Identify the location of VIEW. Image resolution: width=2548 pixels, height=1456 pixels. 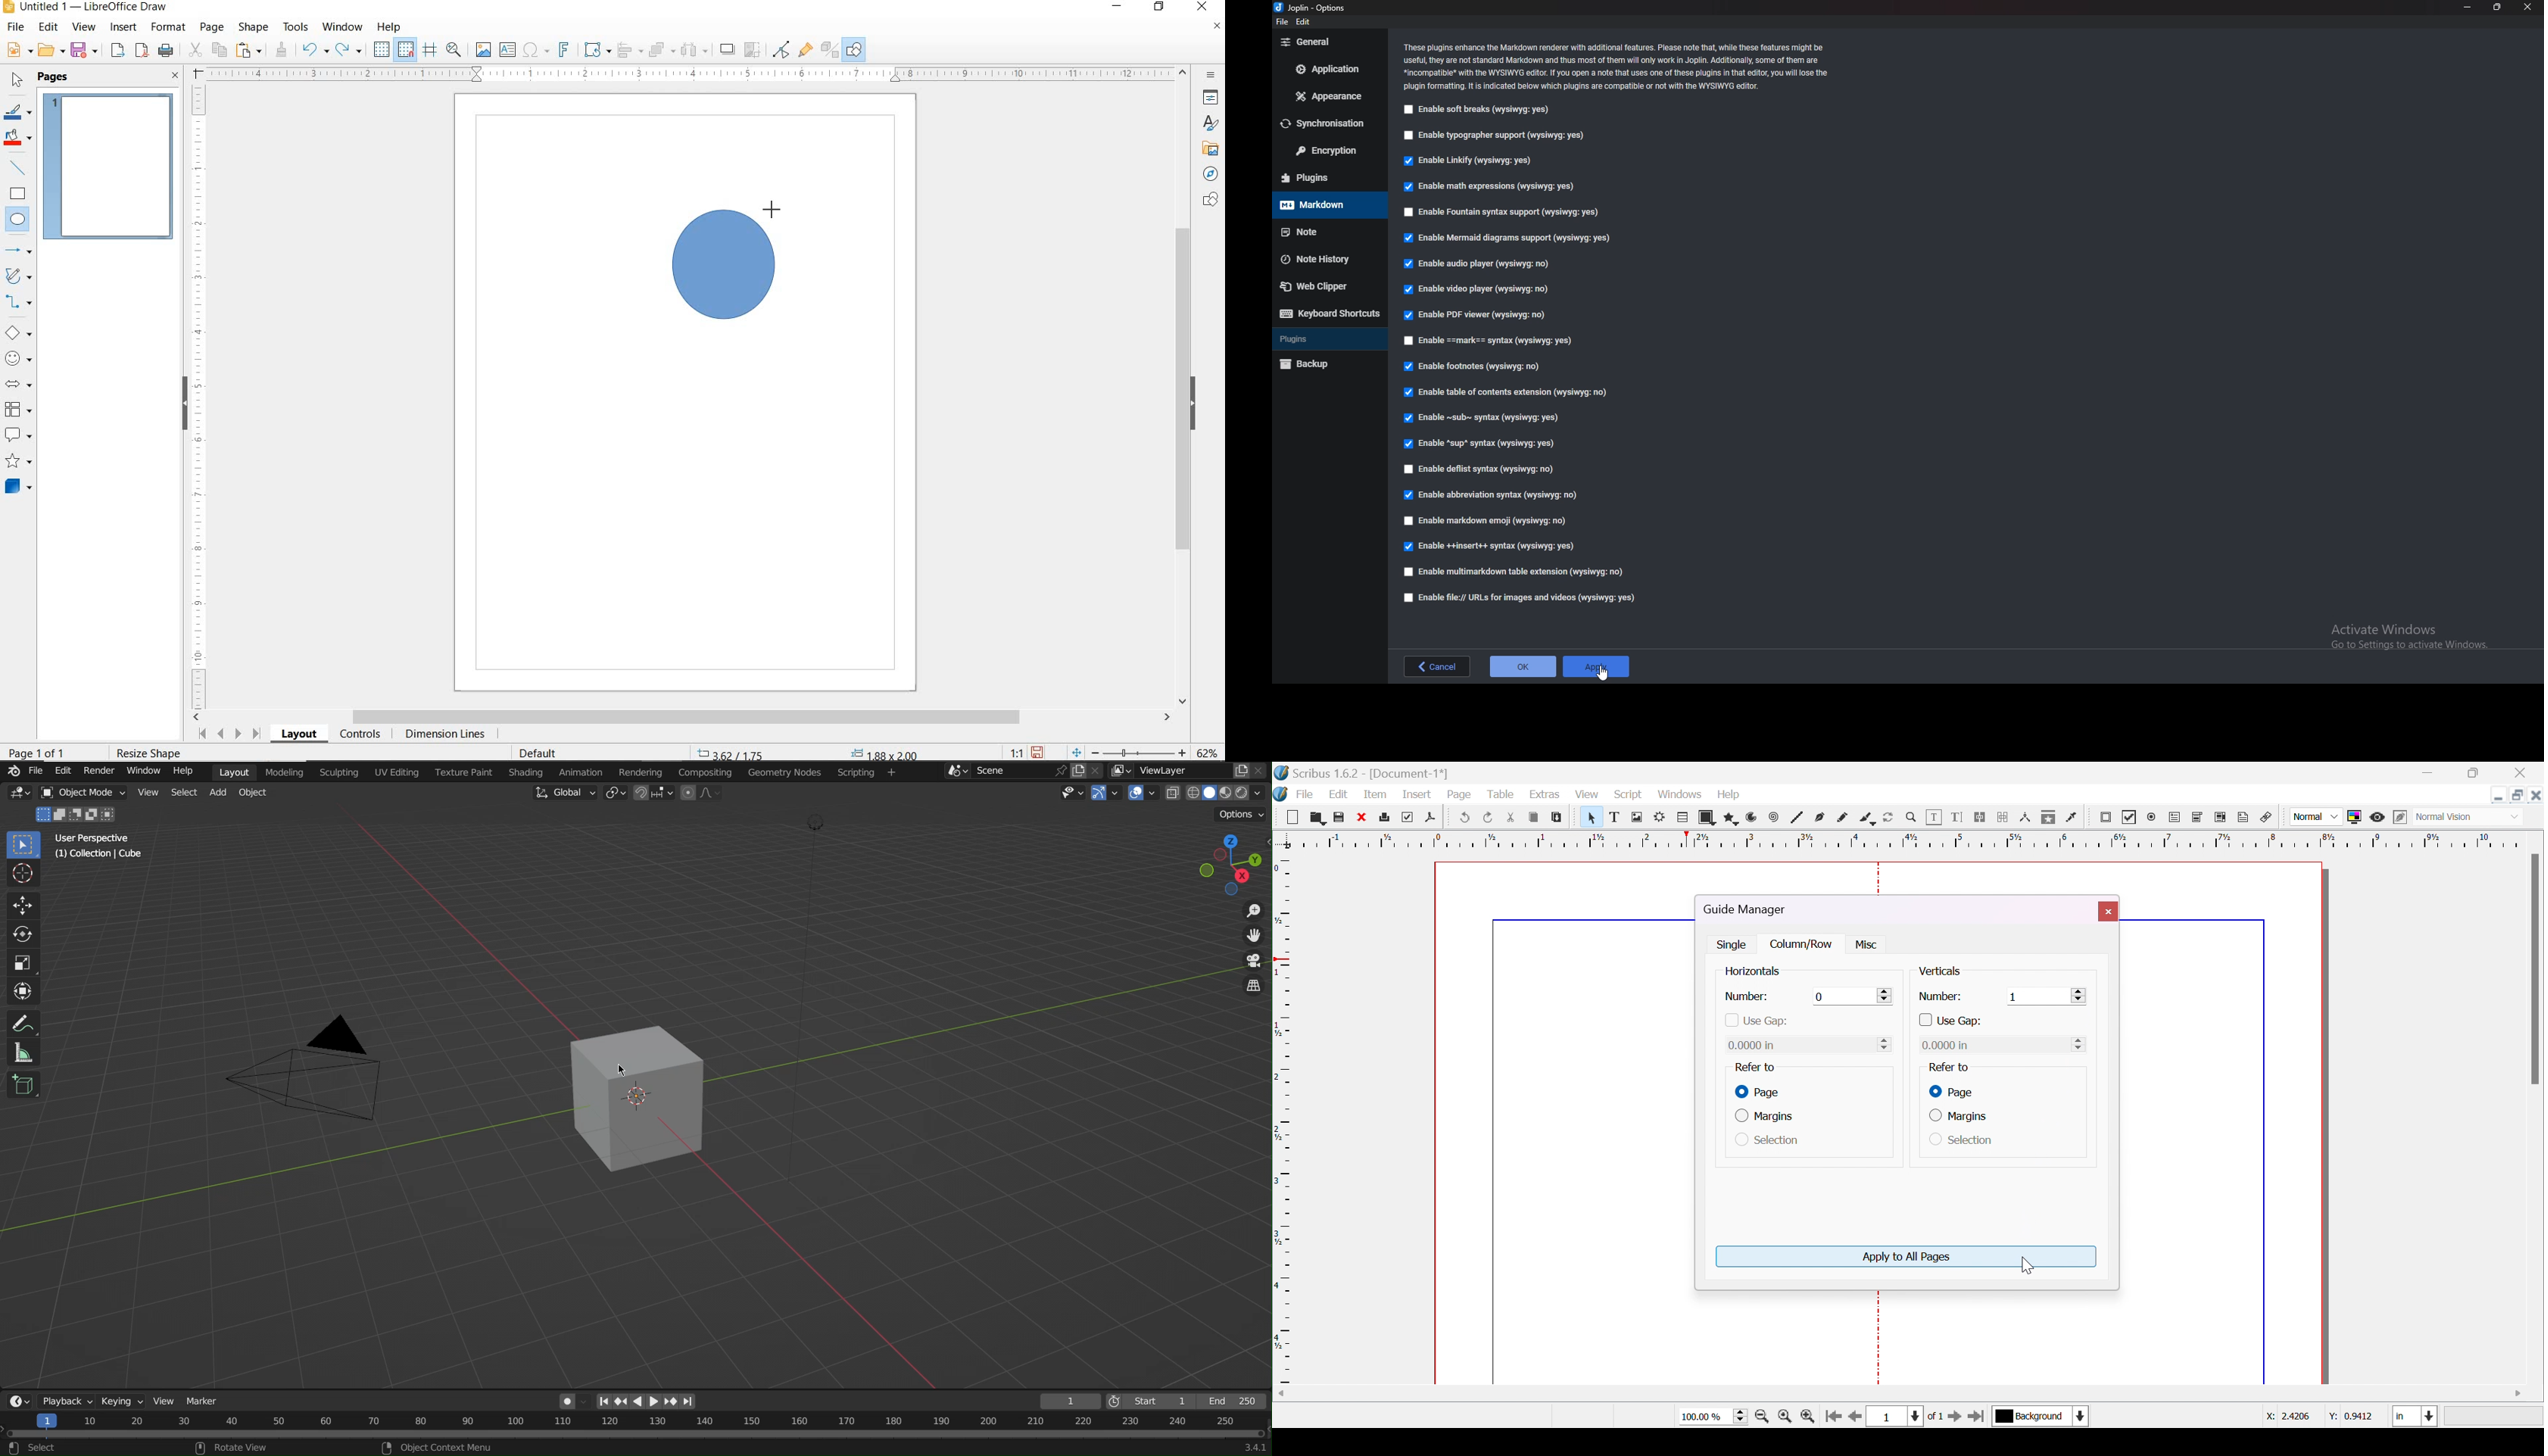
(84, 28).